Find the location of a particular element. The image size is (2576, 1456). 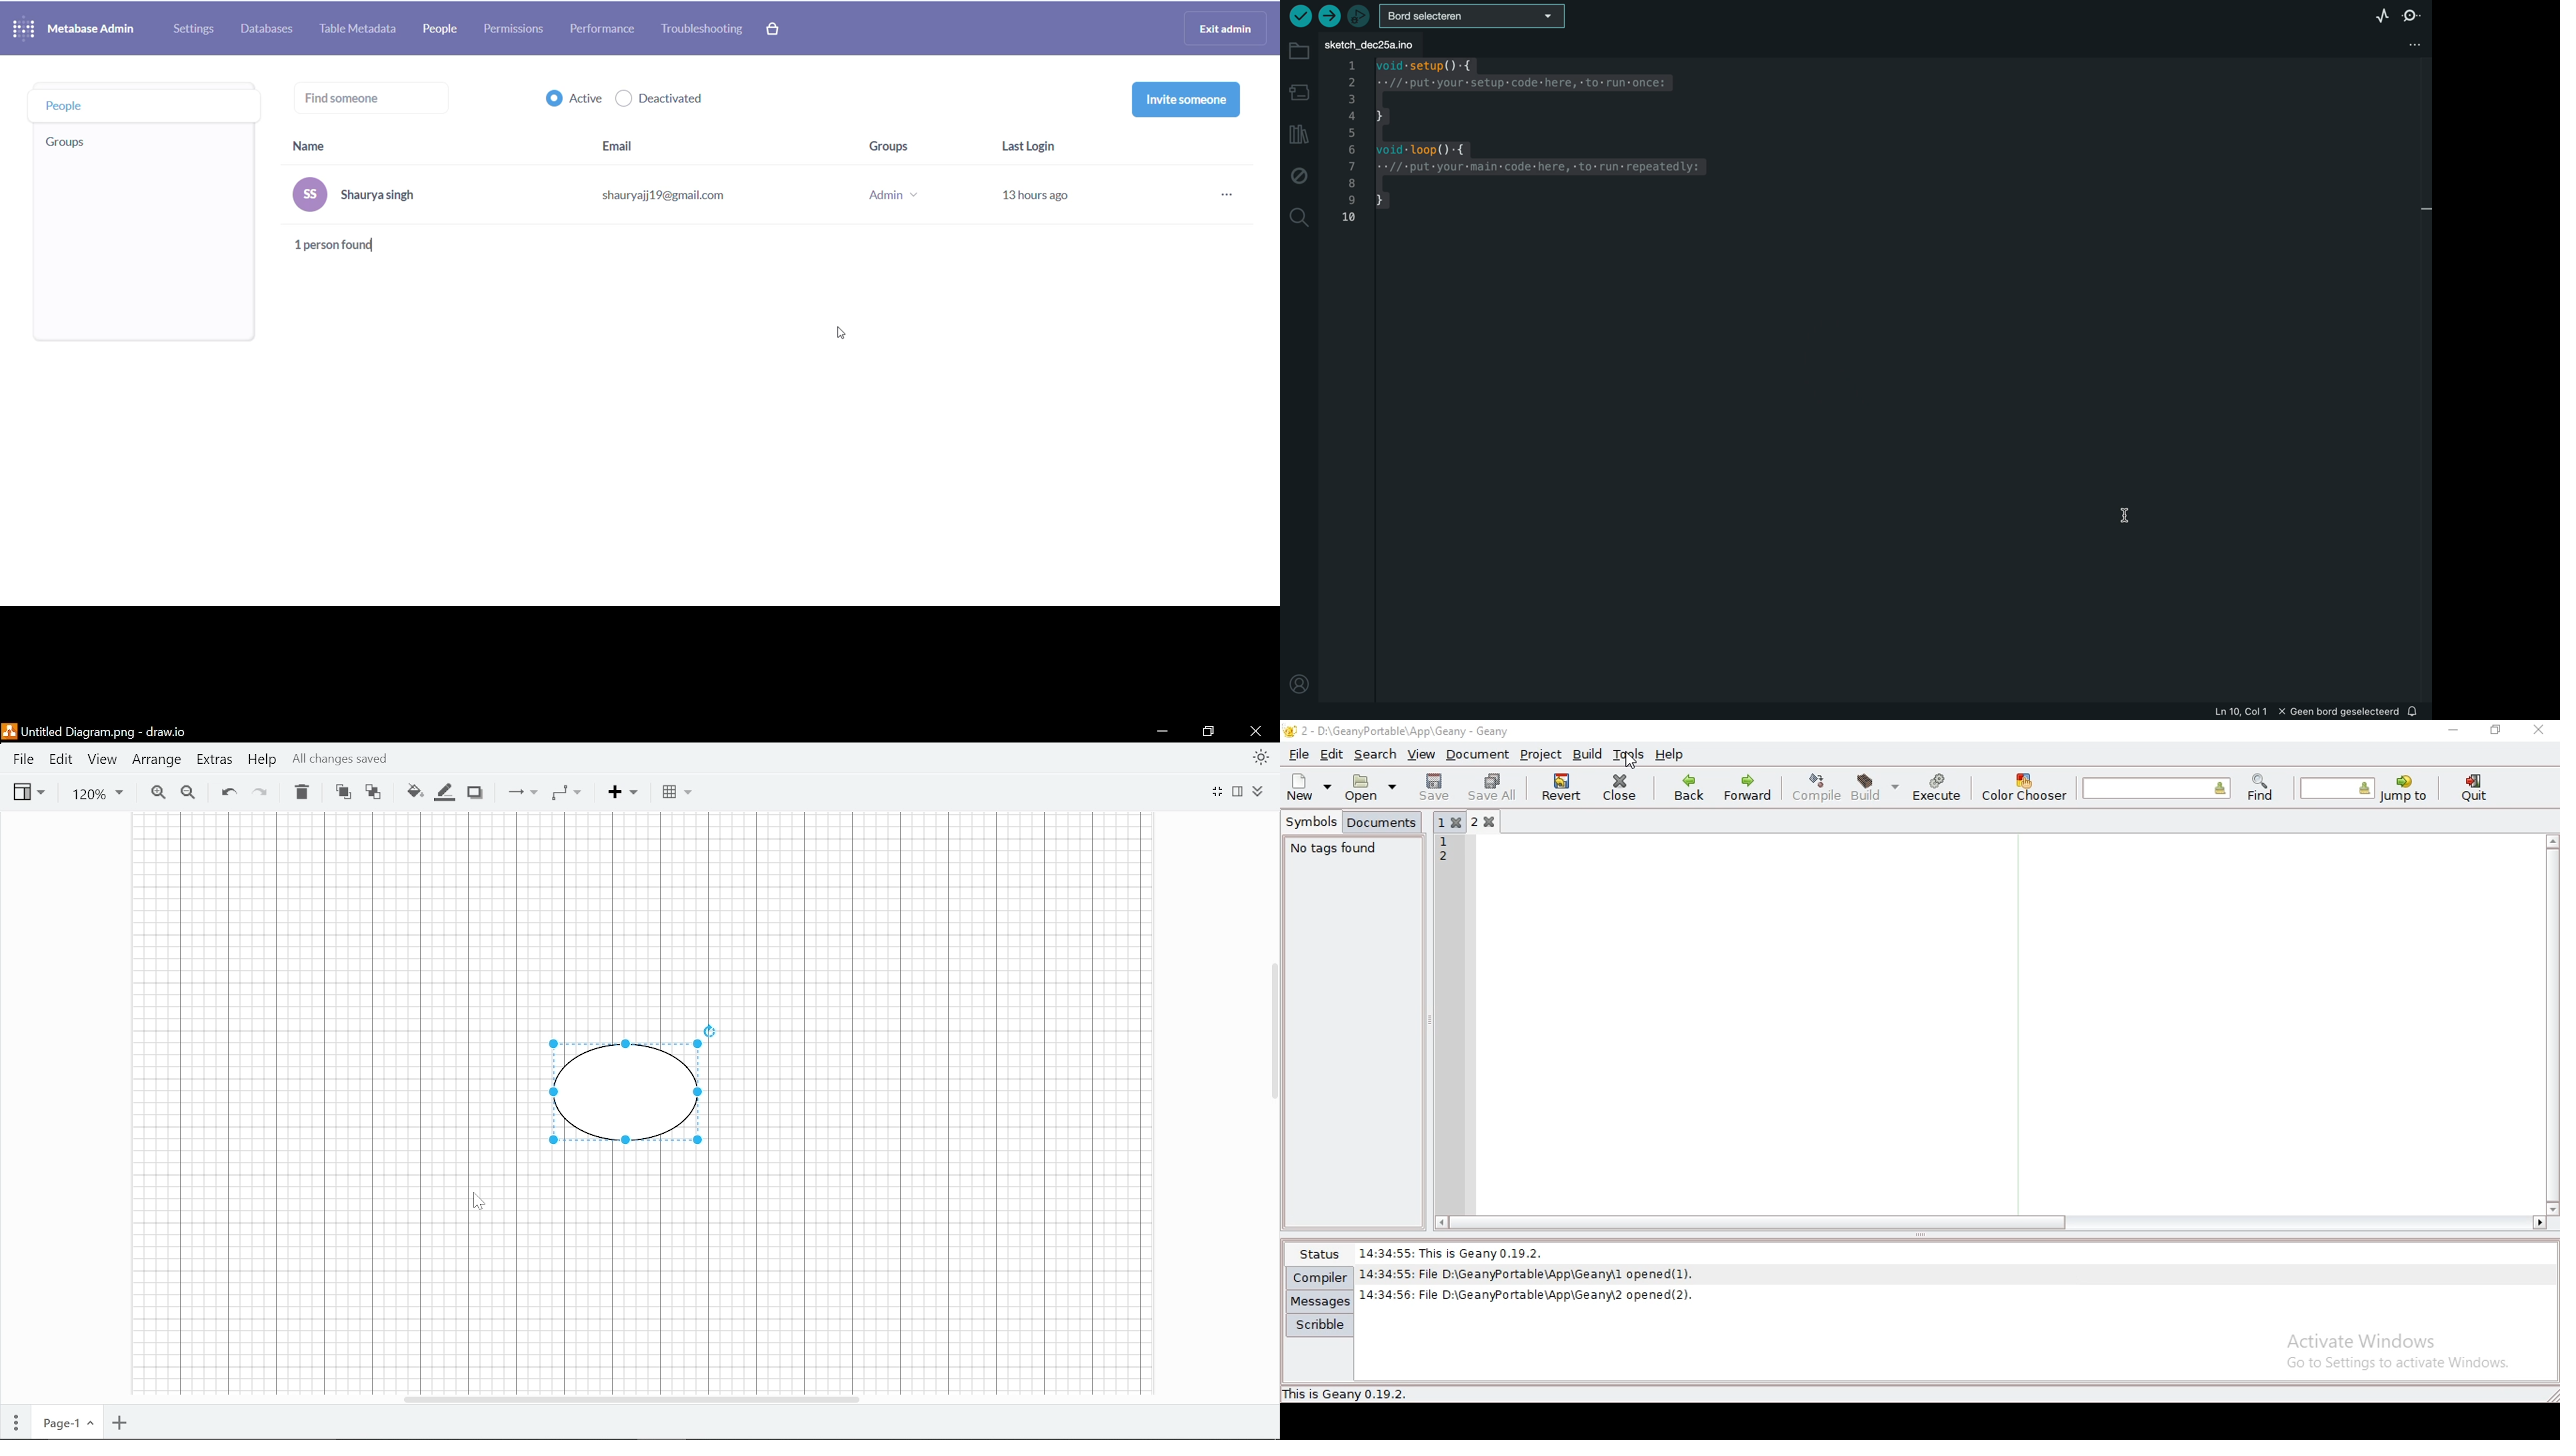

Arrange is located at coordinates (155, 760).